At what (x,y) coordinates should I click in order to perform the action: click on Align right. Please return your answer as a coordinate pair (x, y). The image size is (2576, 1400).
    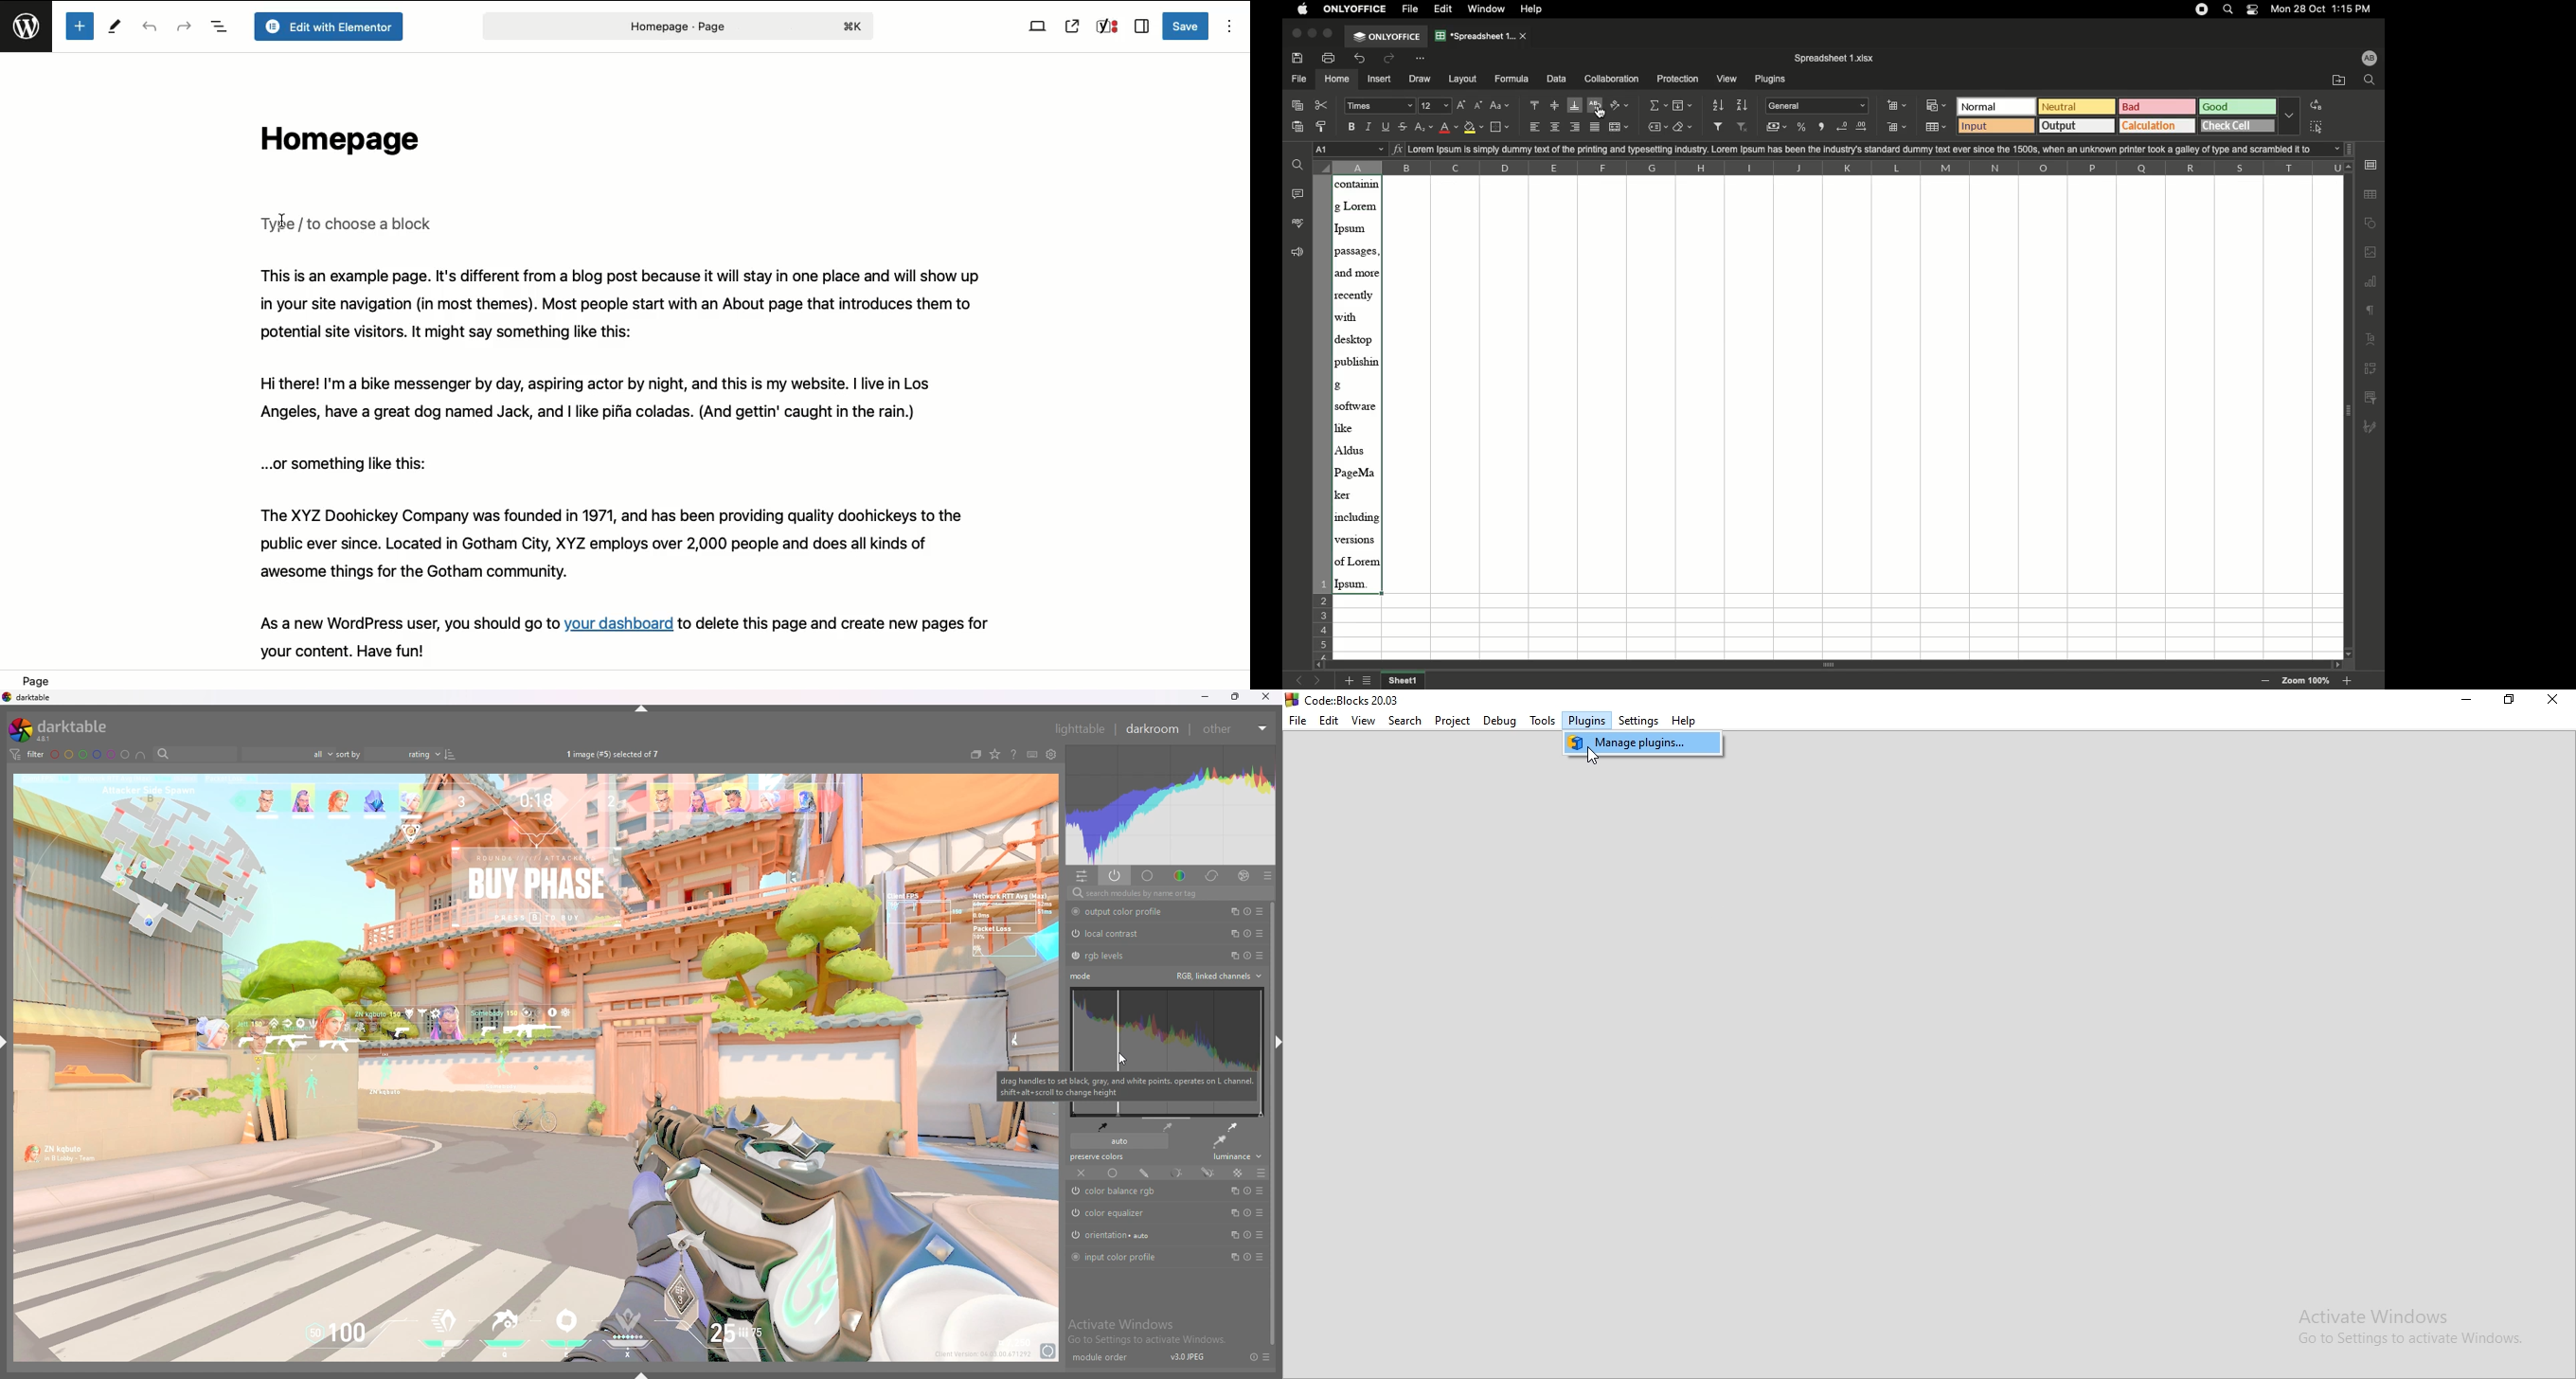
    Looking at the image, I should click on (1576, 127).